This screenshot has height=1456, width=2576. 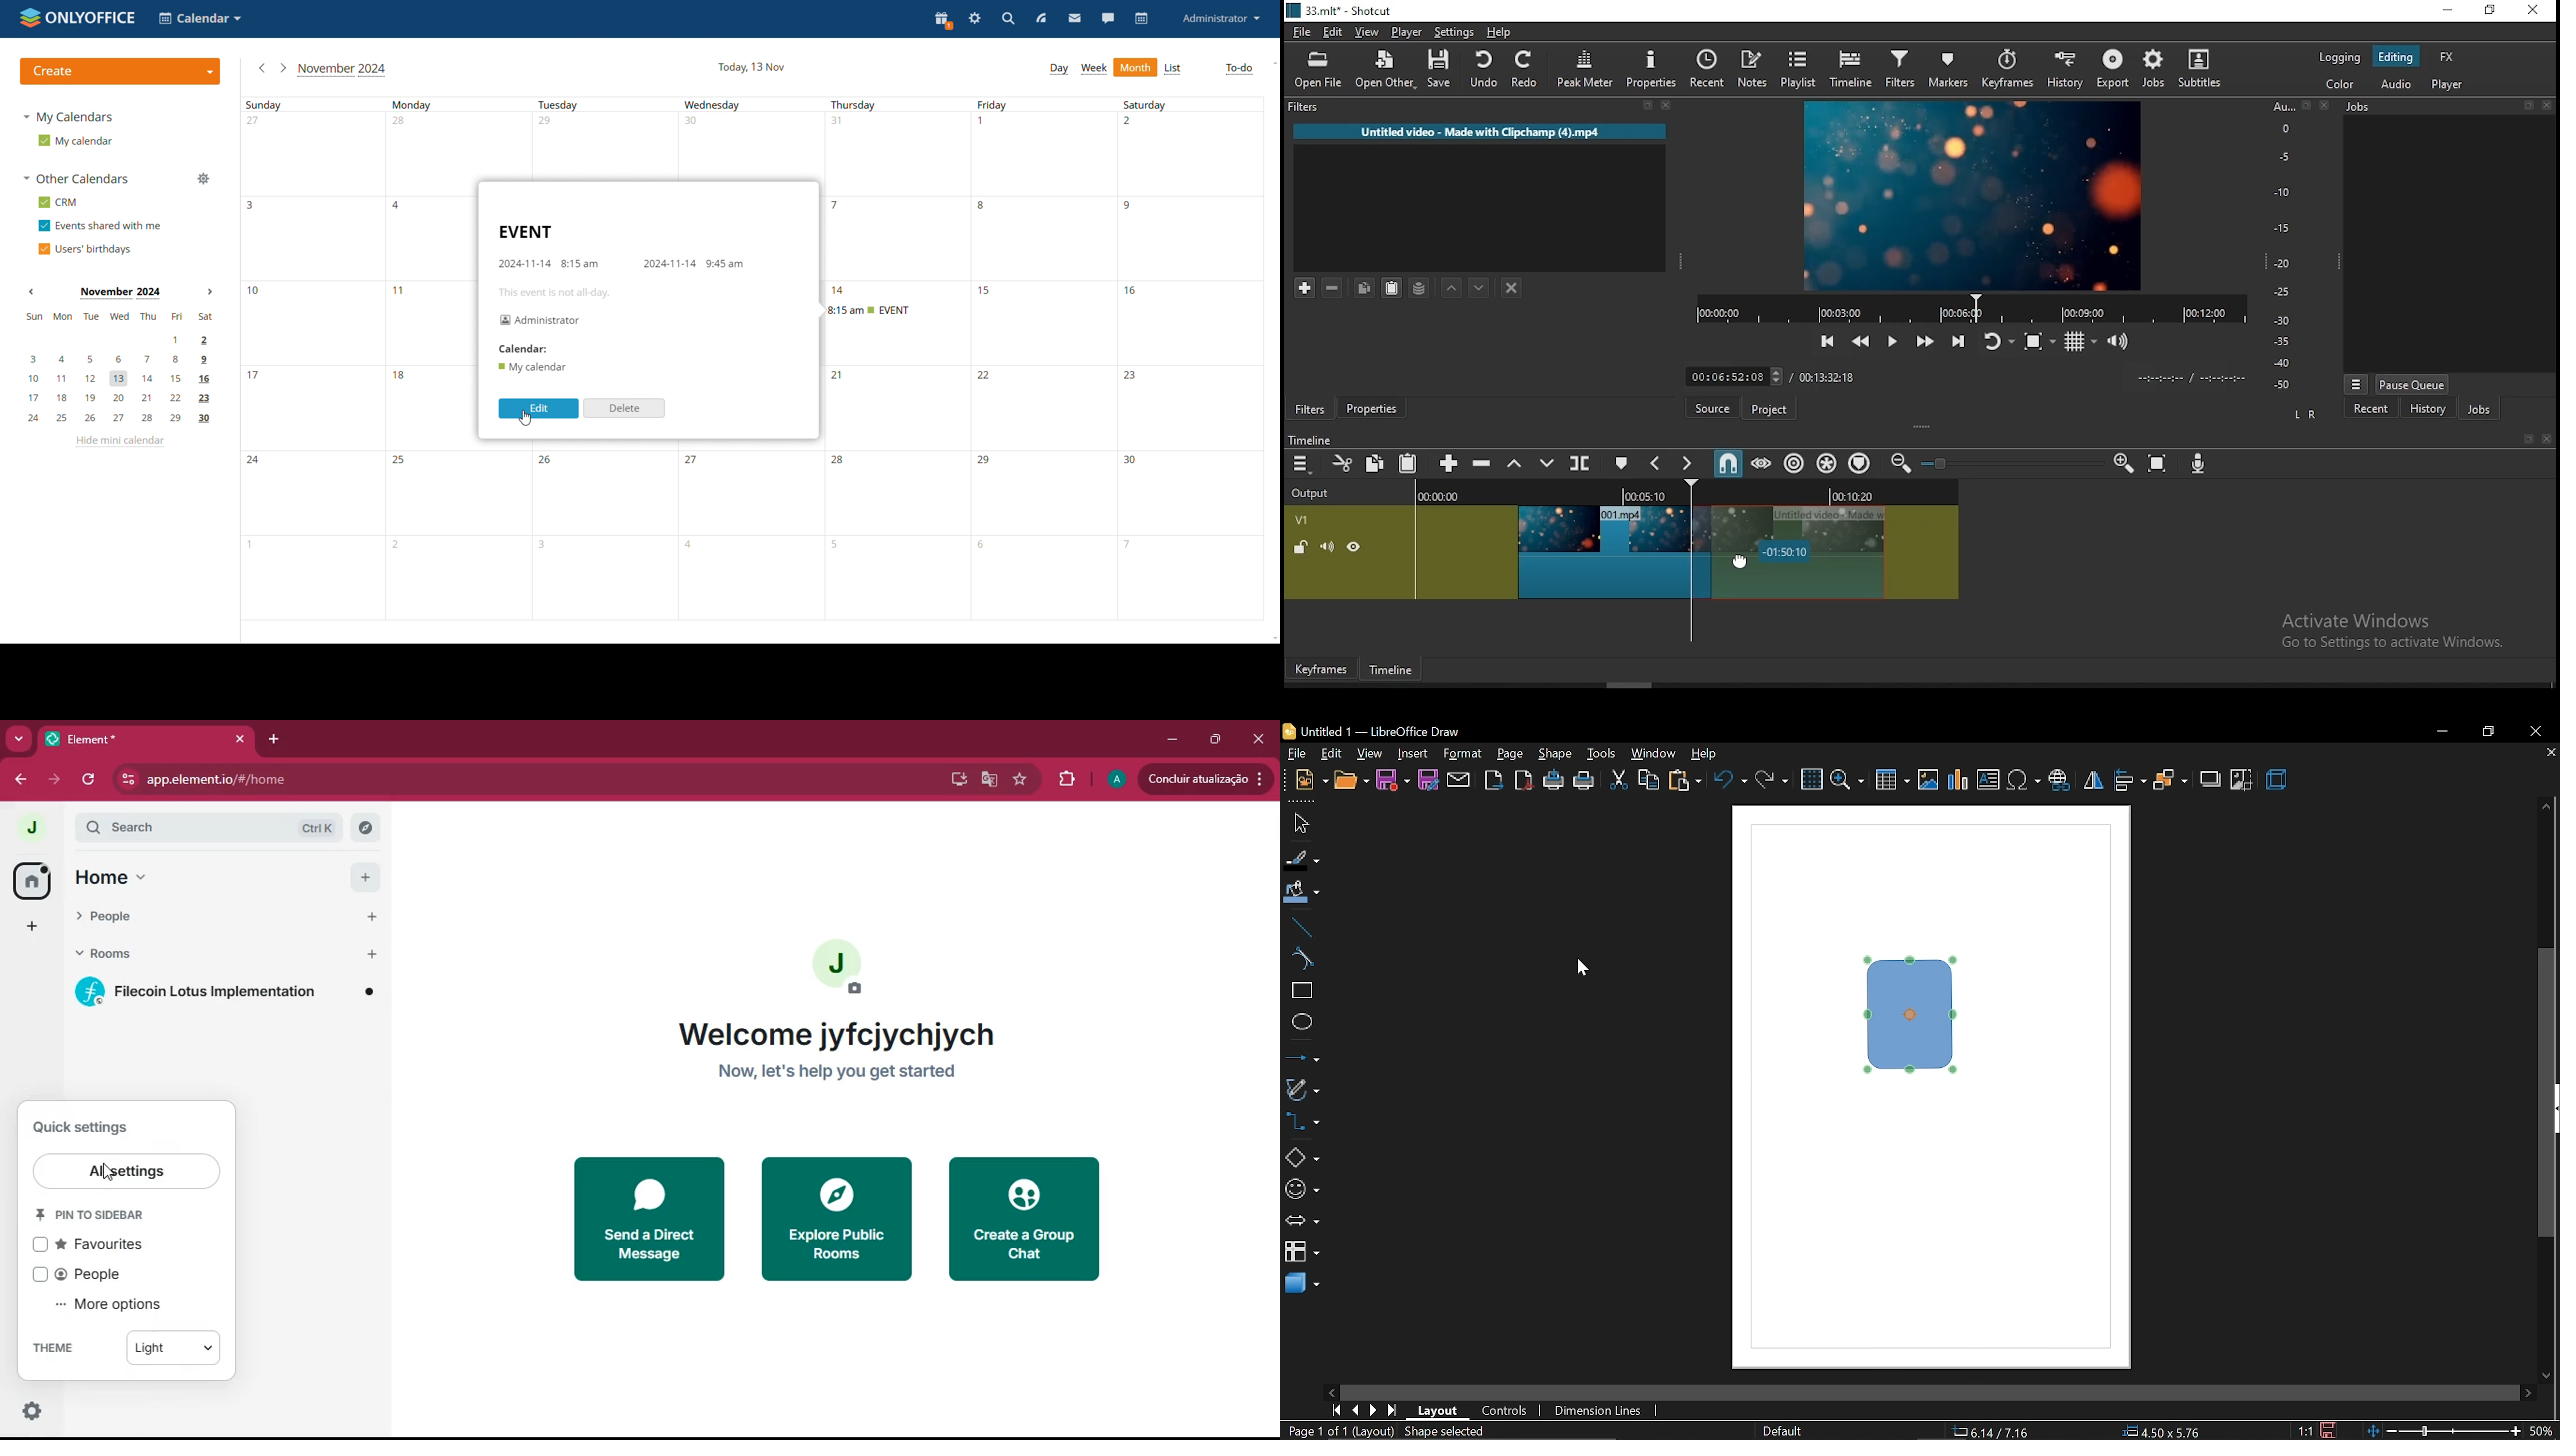 I want to click on file, so click(x=1303, y=32).